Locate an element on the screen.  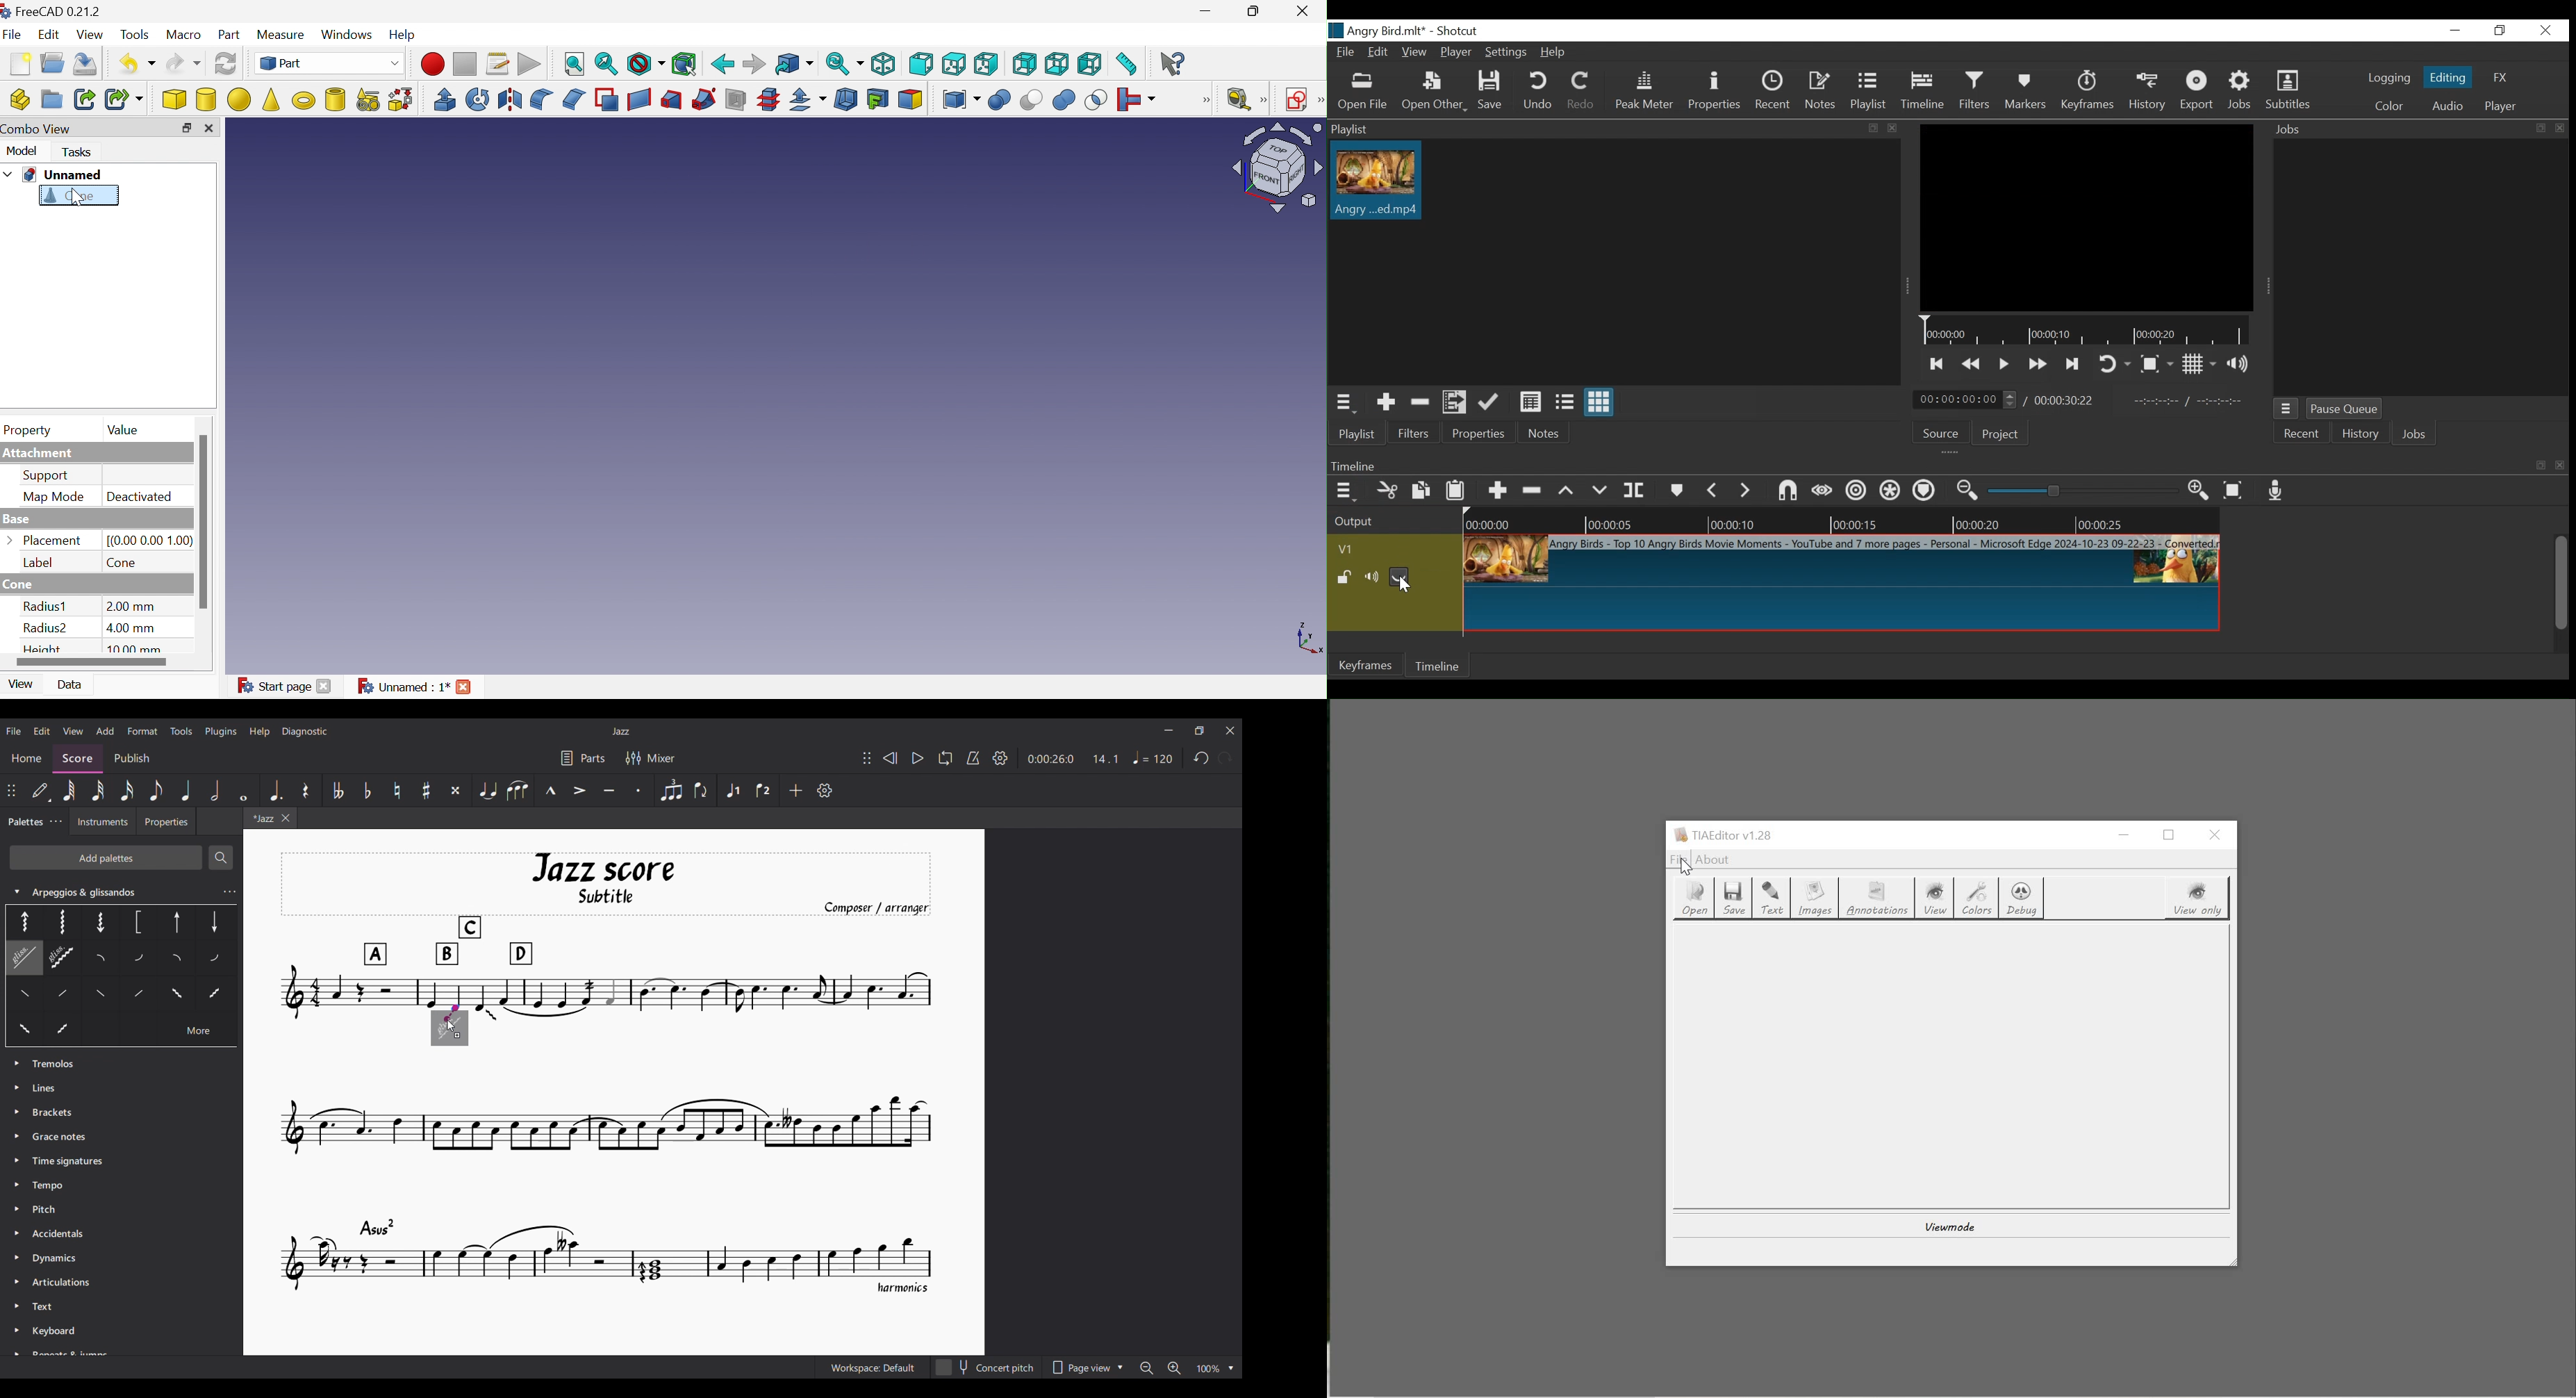
Cone is located at coordinates (123, 564).